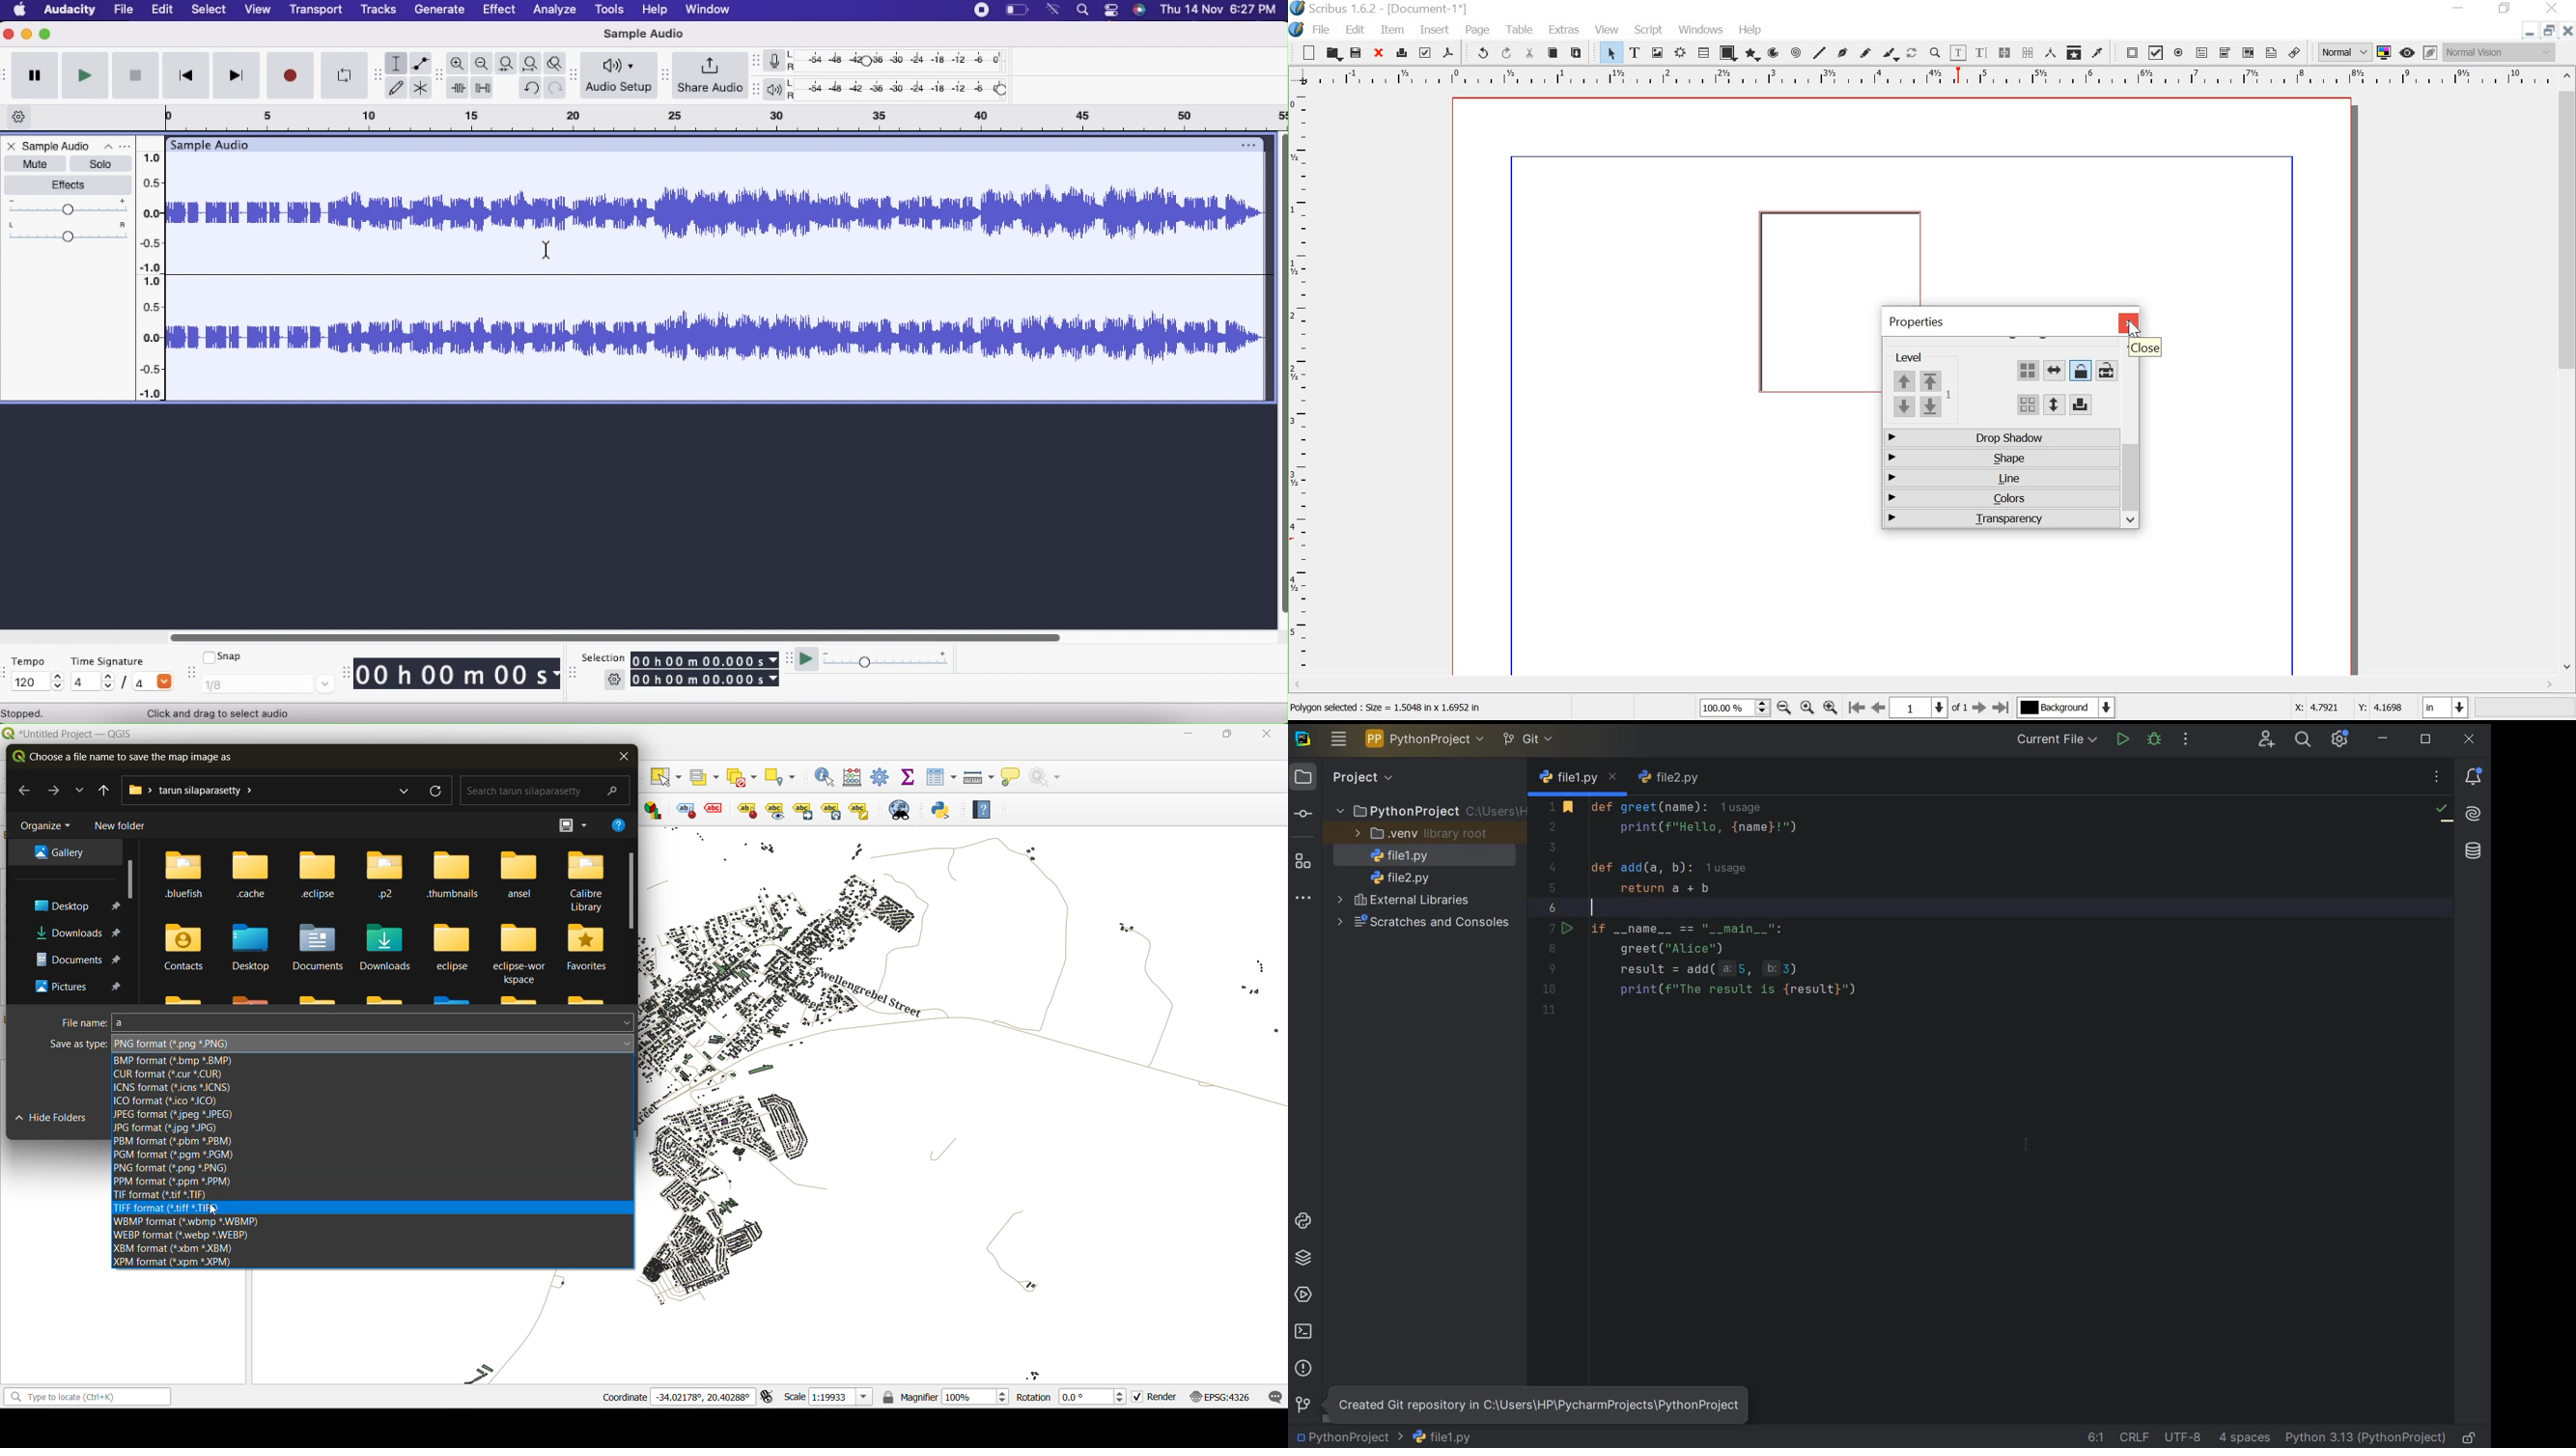  What do you see at coordinates (1845, 52) in the screenshot?
I see `bezier curve` at bounding box center [1845, 52].